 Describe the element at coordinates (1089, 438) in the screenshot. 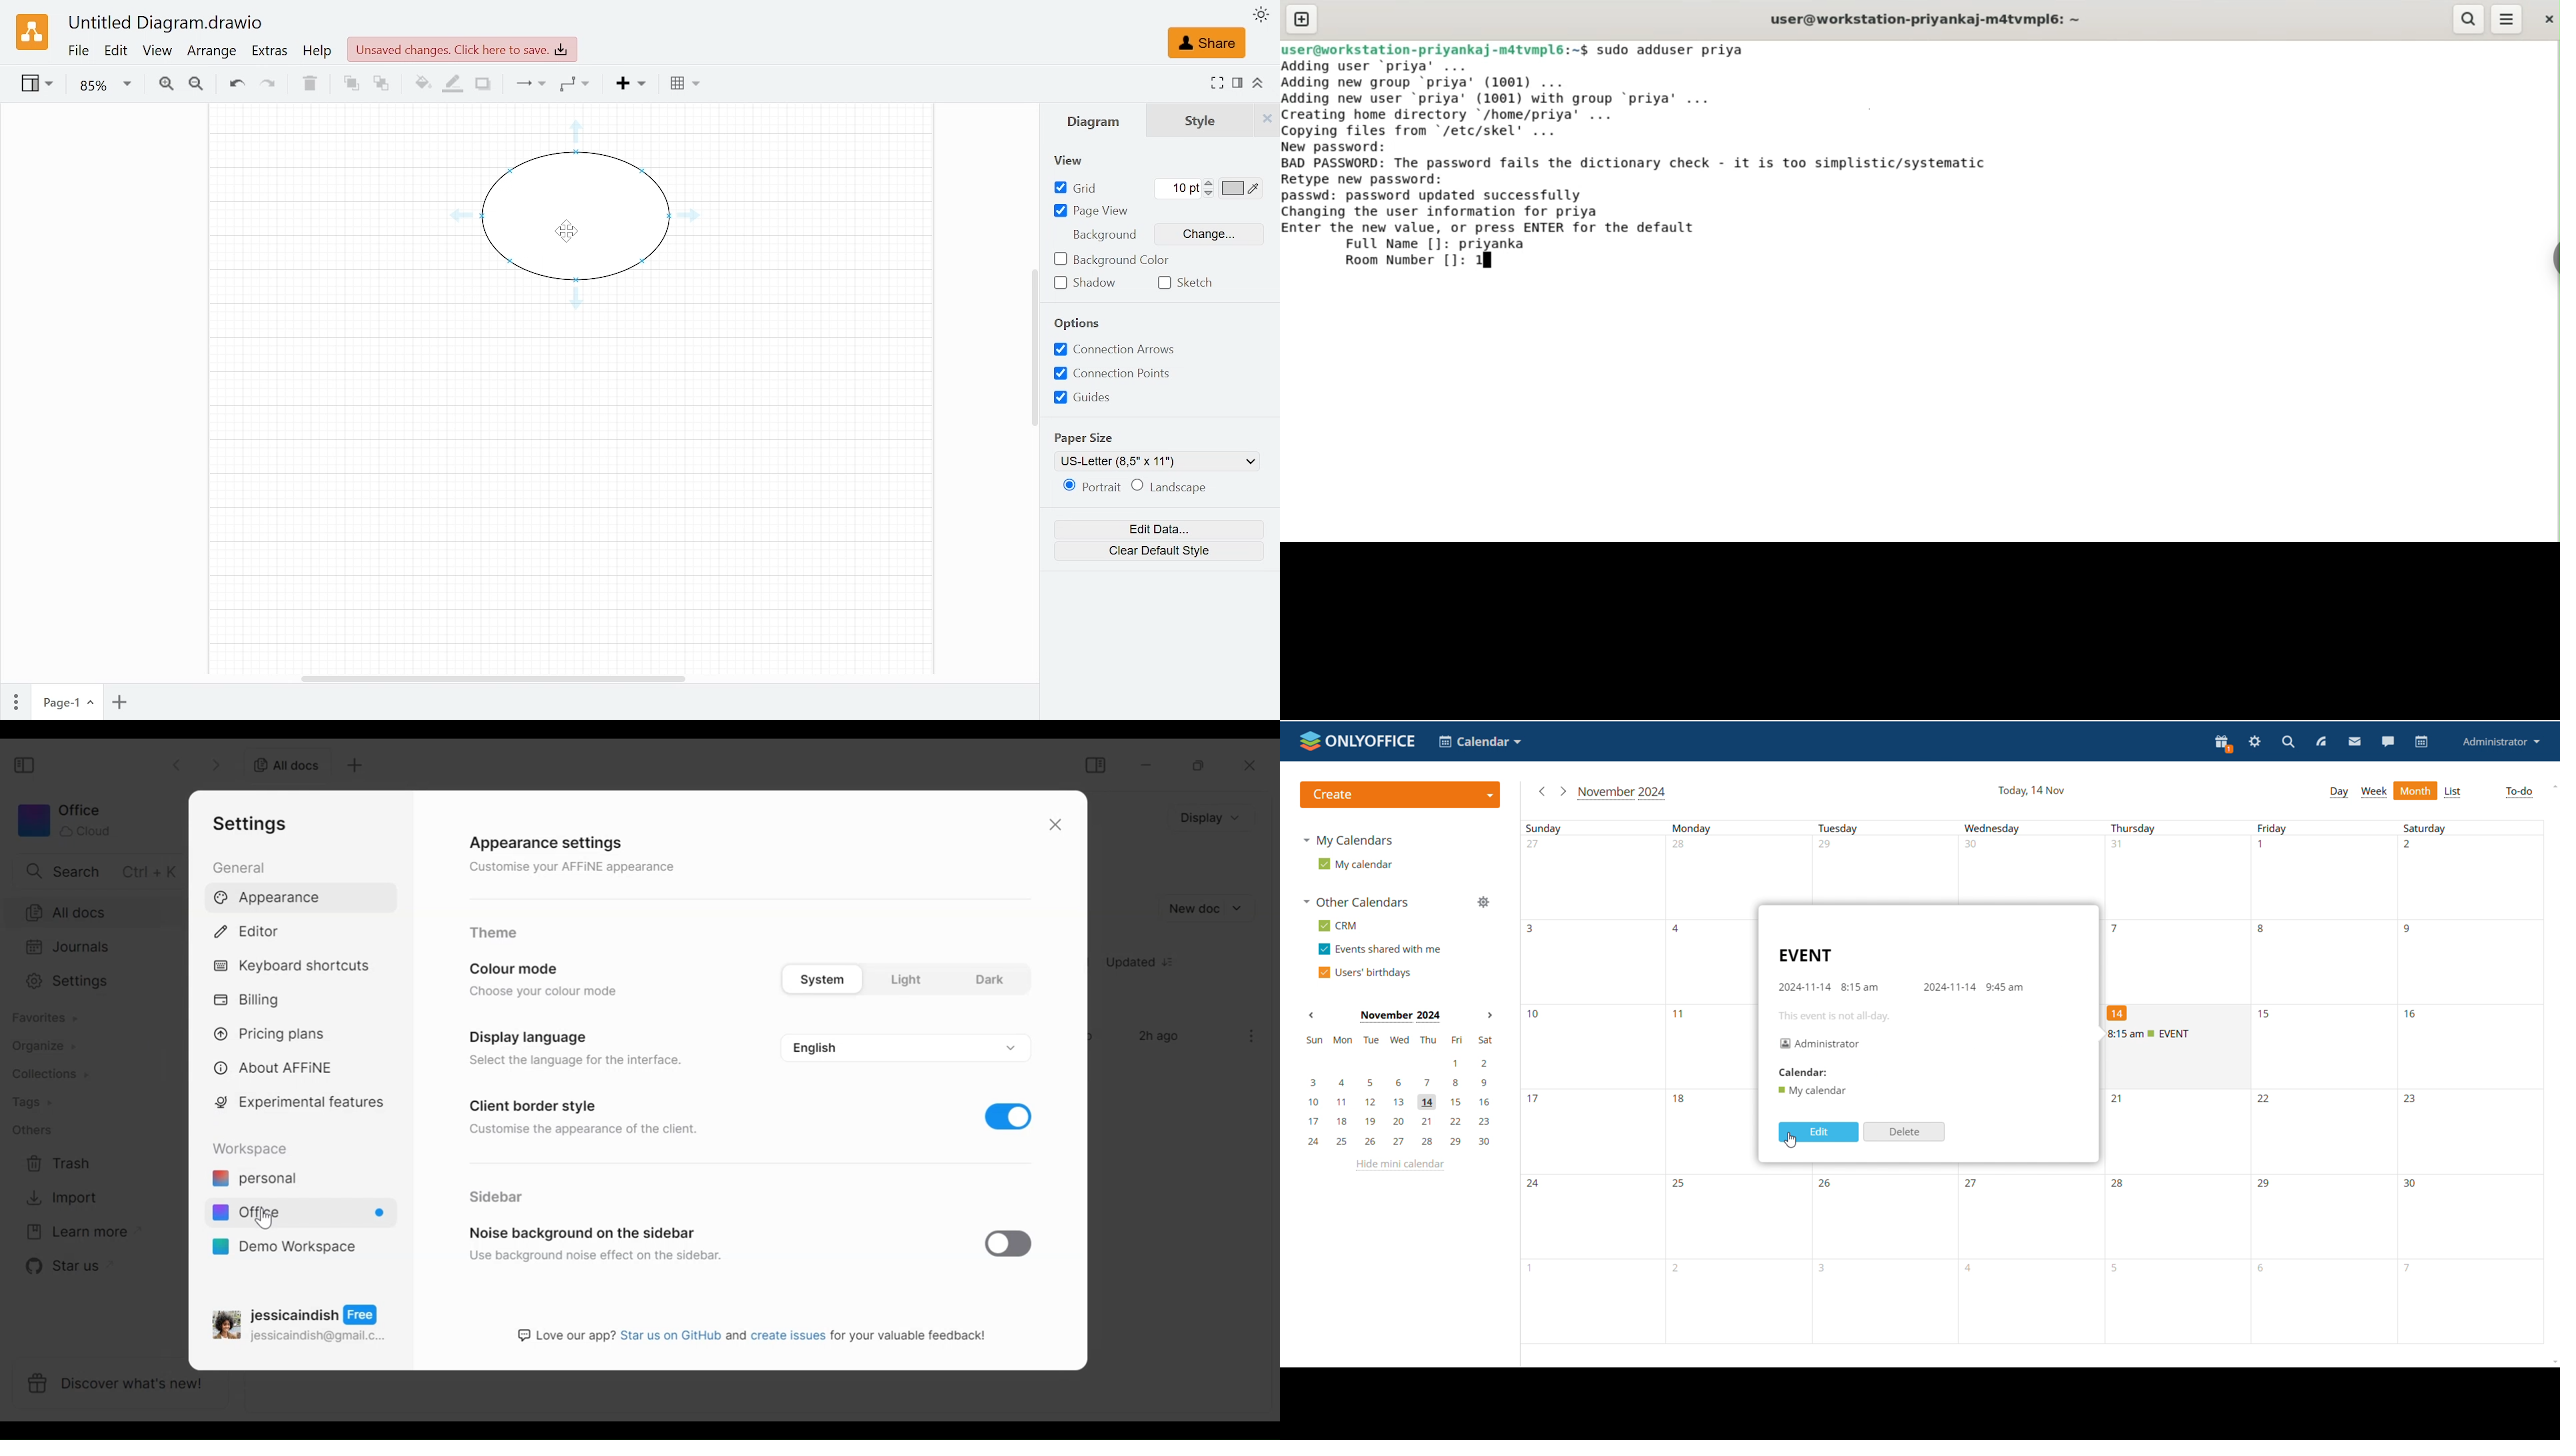

I see `paper size` at that location.